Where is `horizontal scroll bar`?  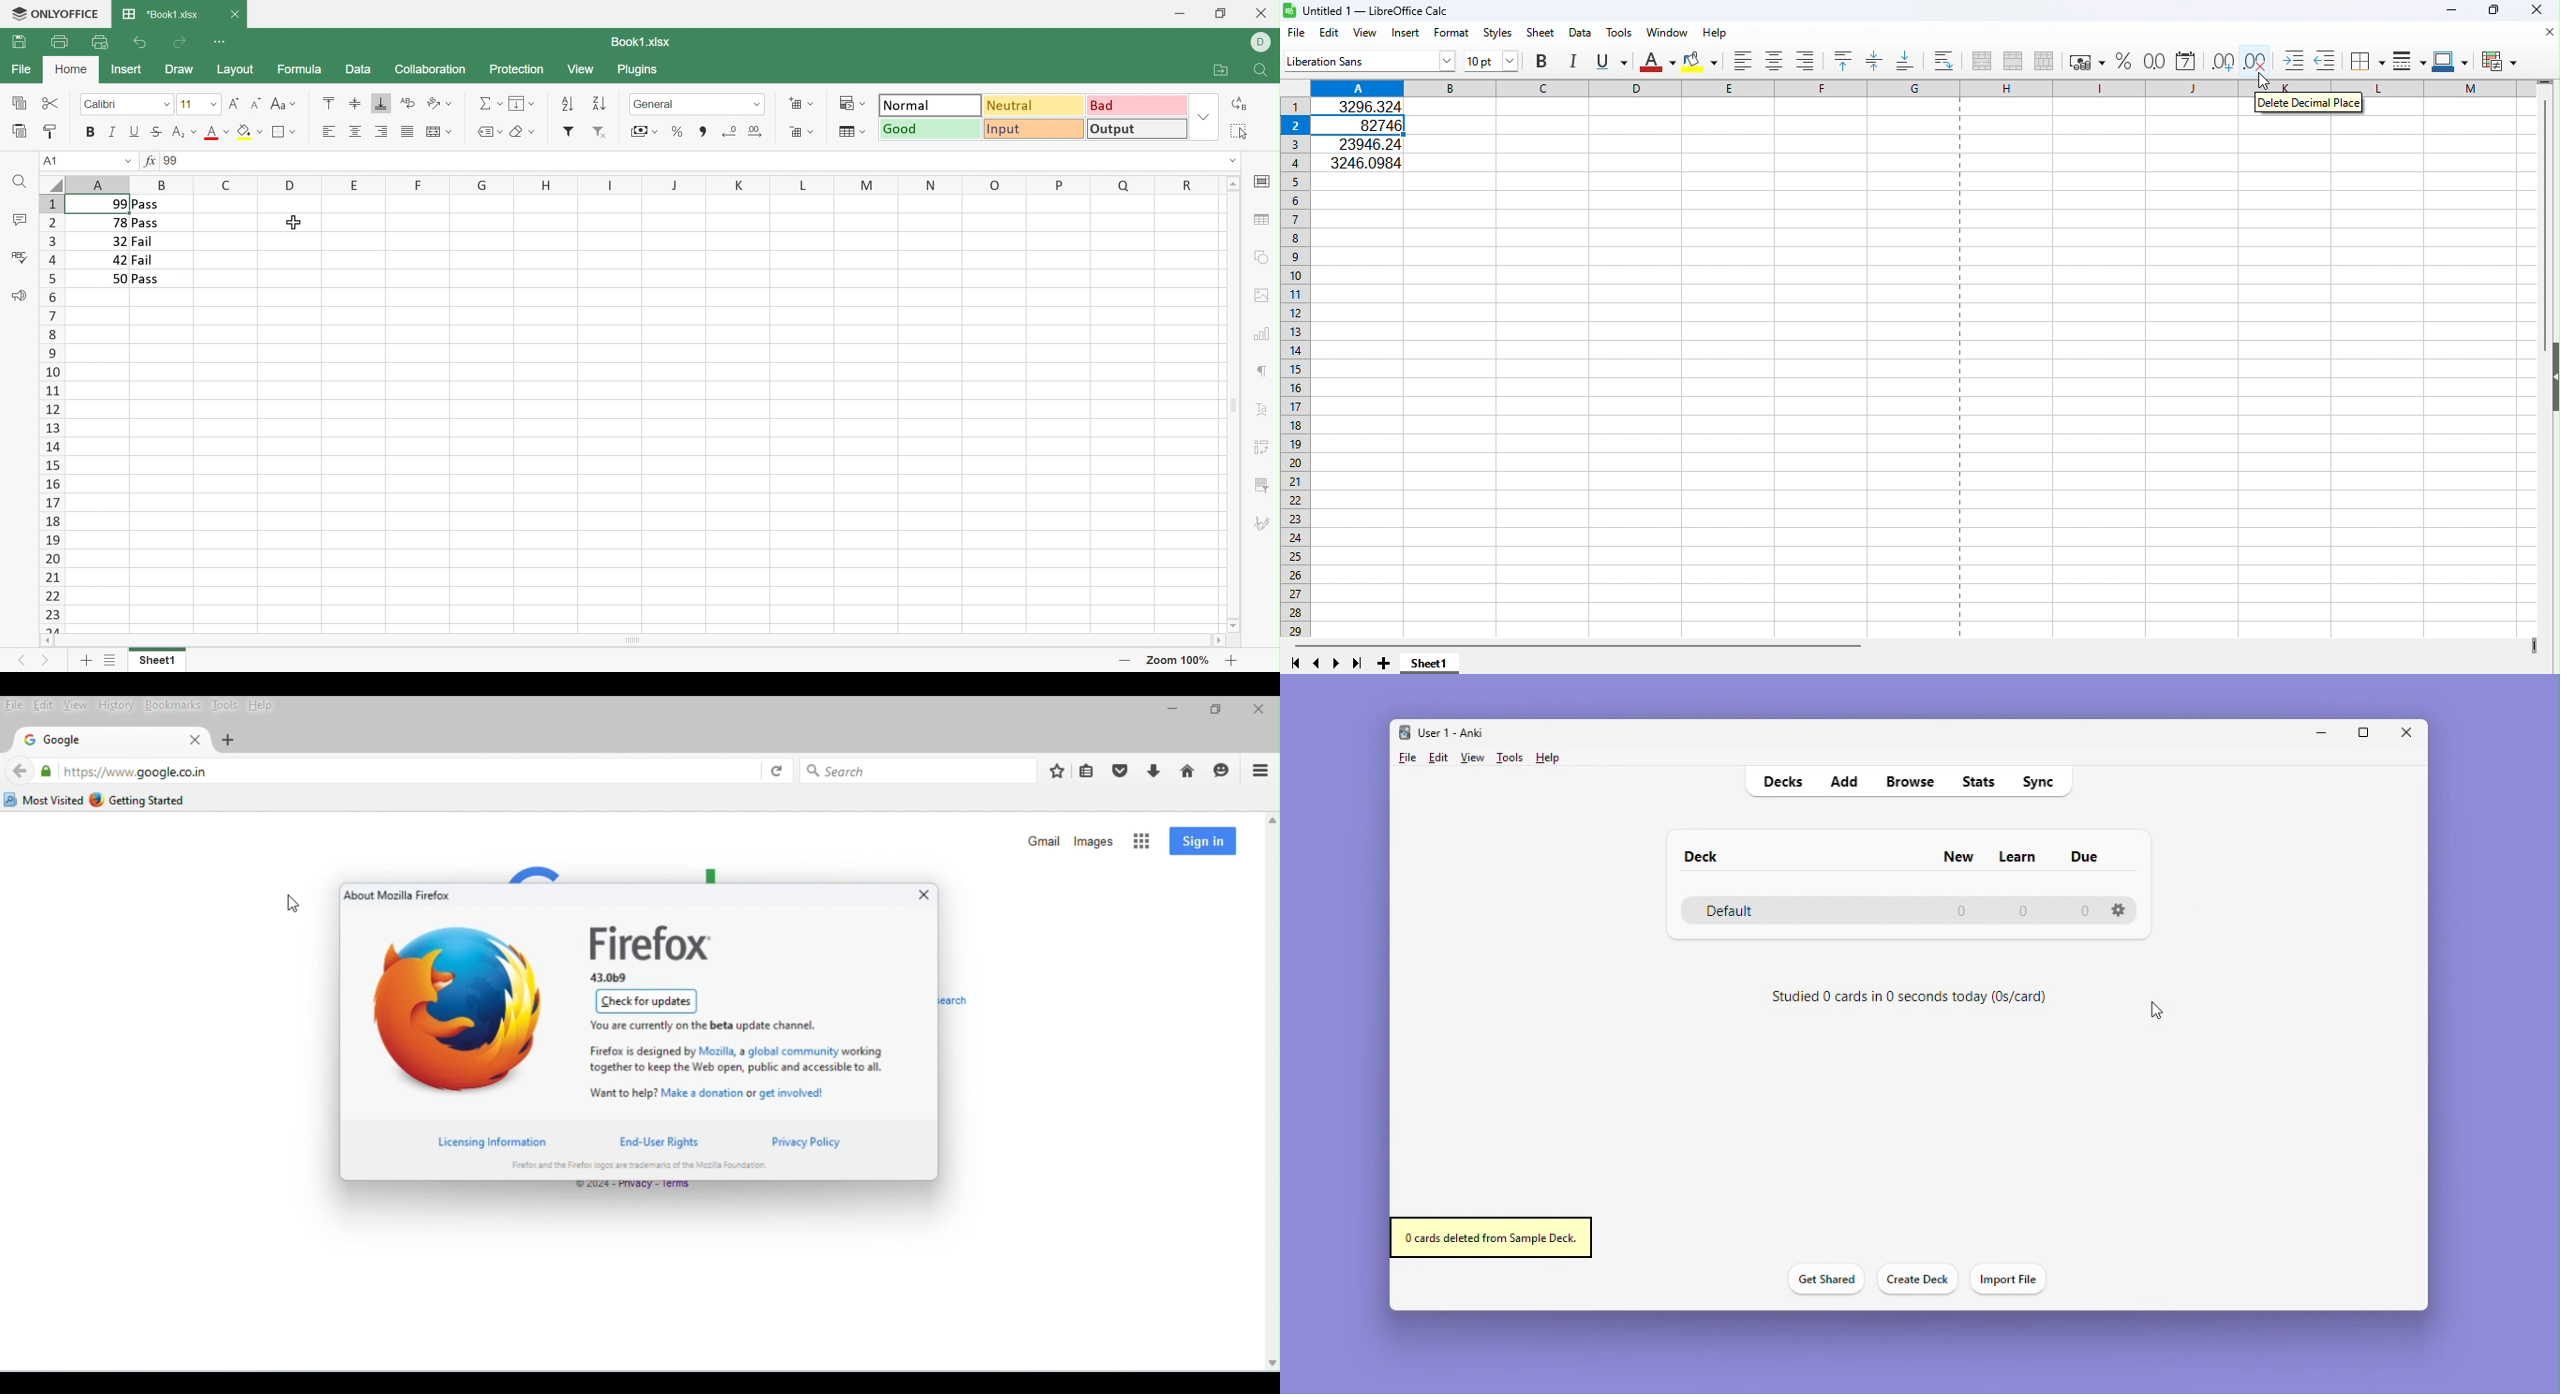 horizontal scroll bar is located at coordinates (1912, 647).